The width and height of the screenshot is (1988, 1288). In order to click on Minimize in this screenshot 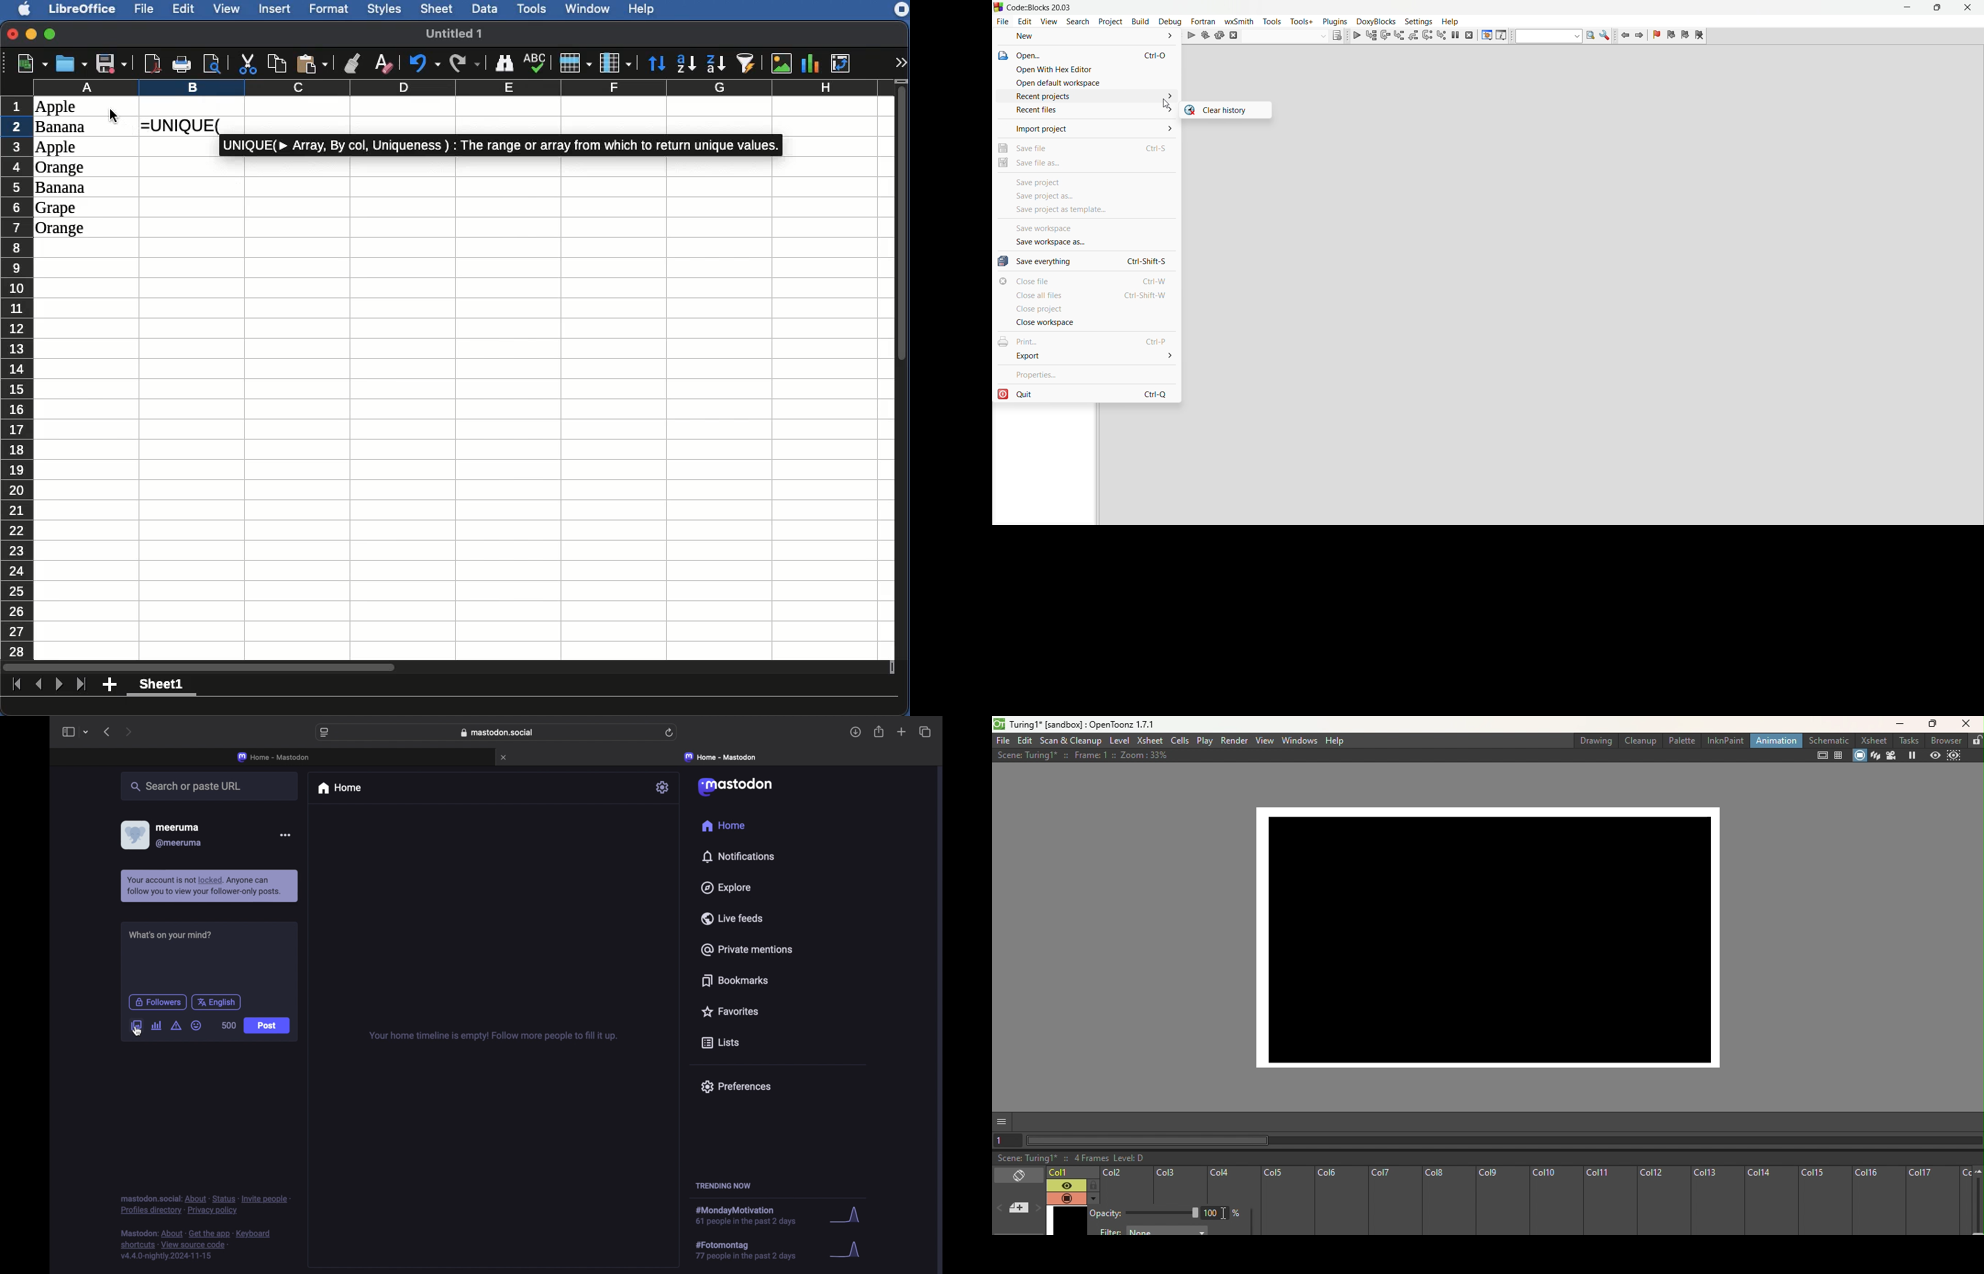, I will do `click(32, 34)`.